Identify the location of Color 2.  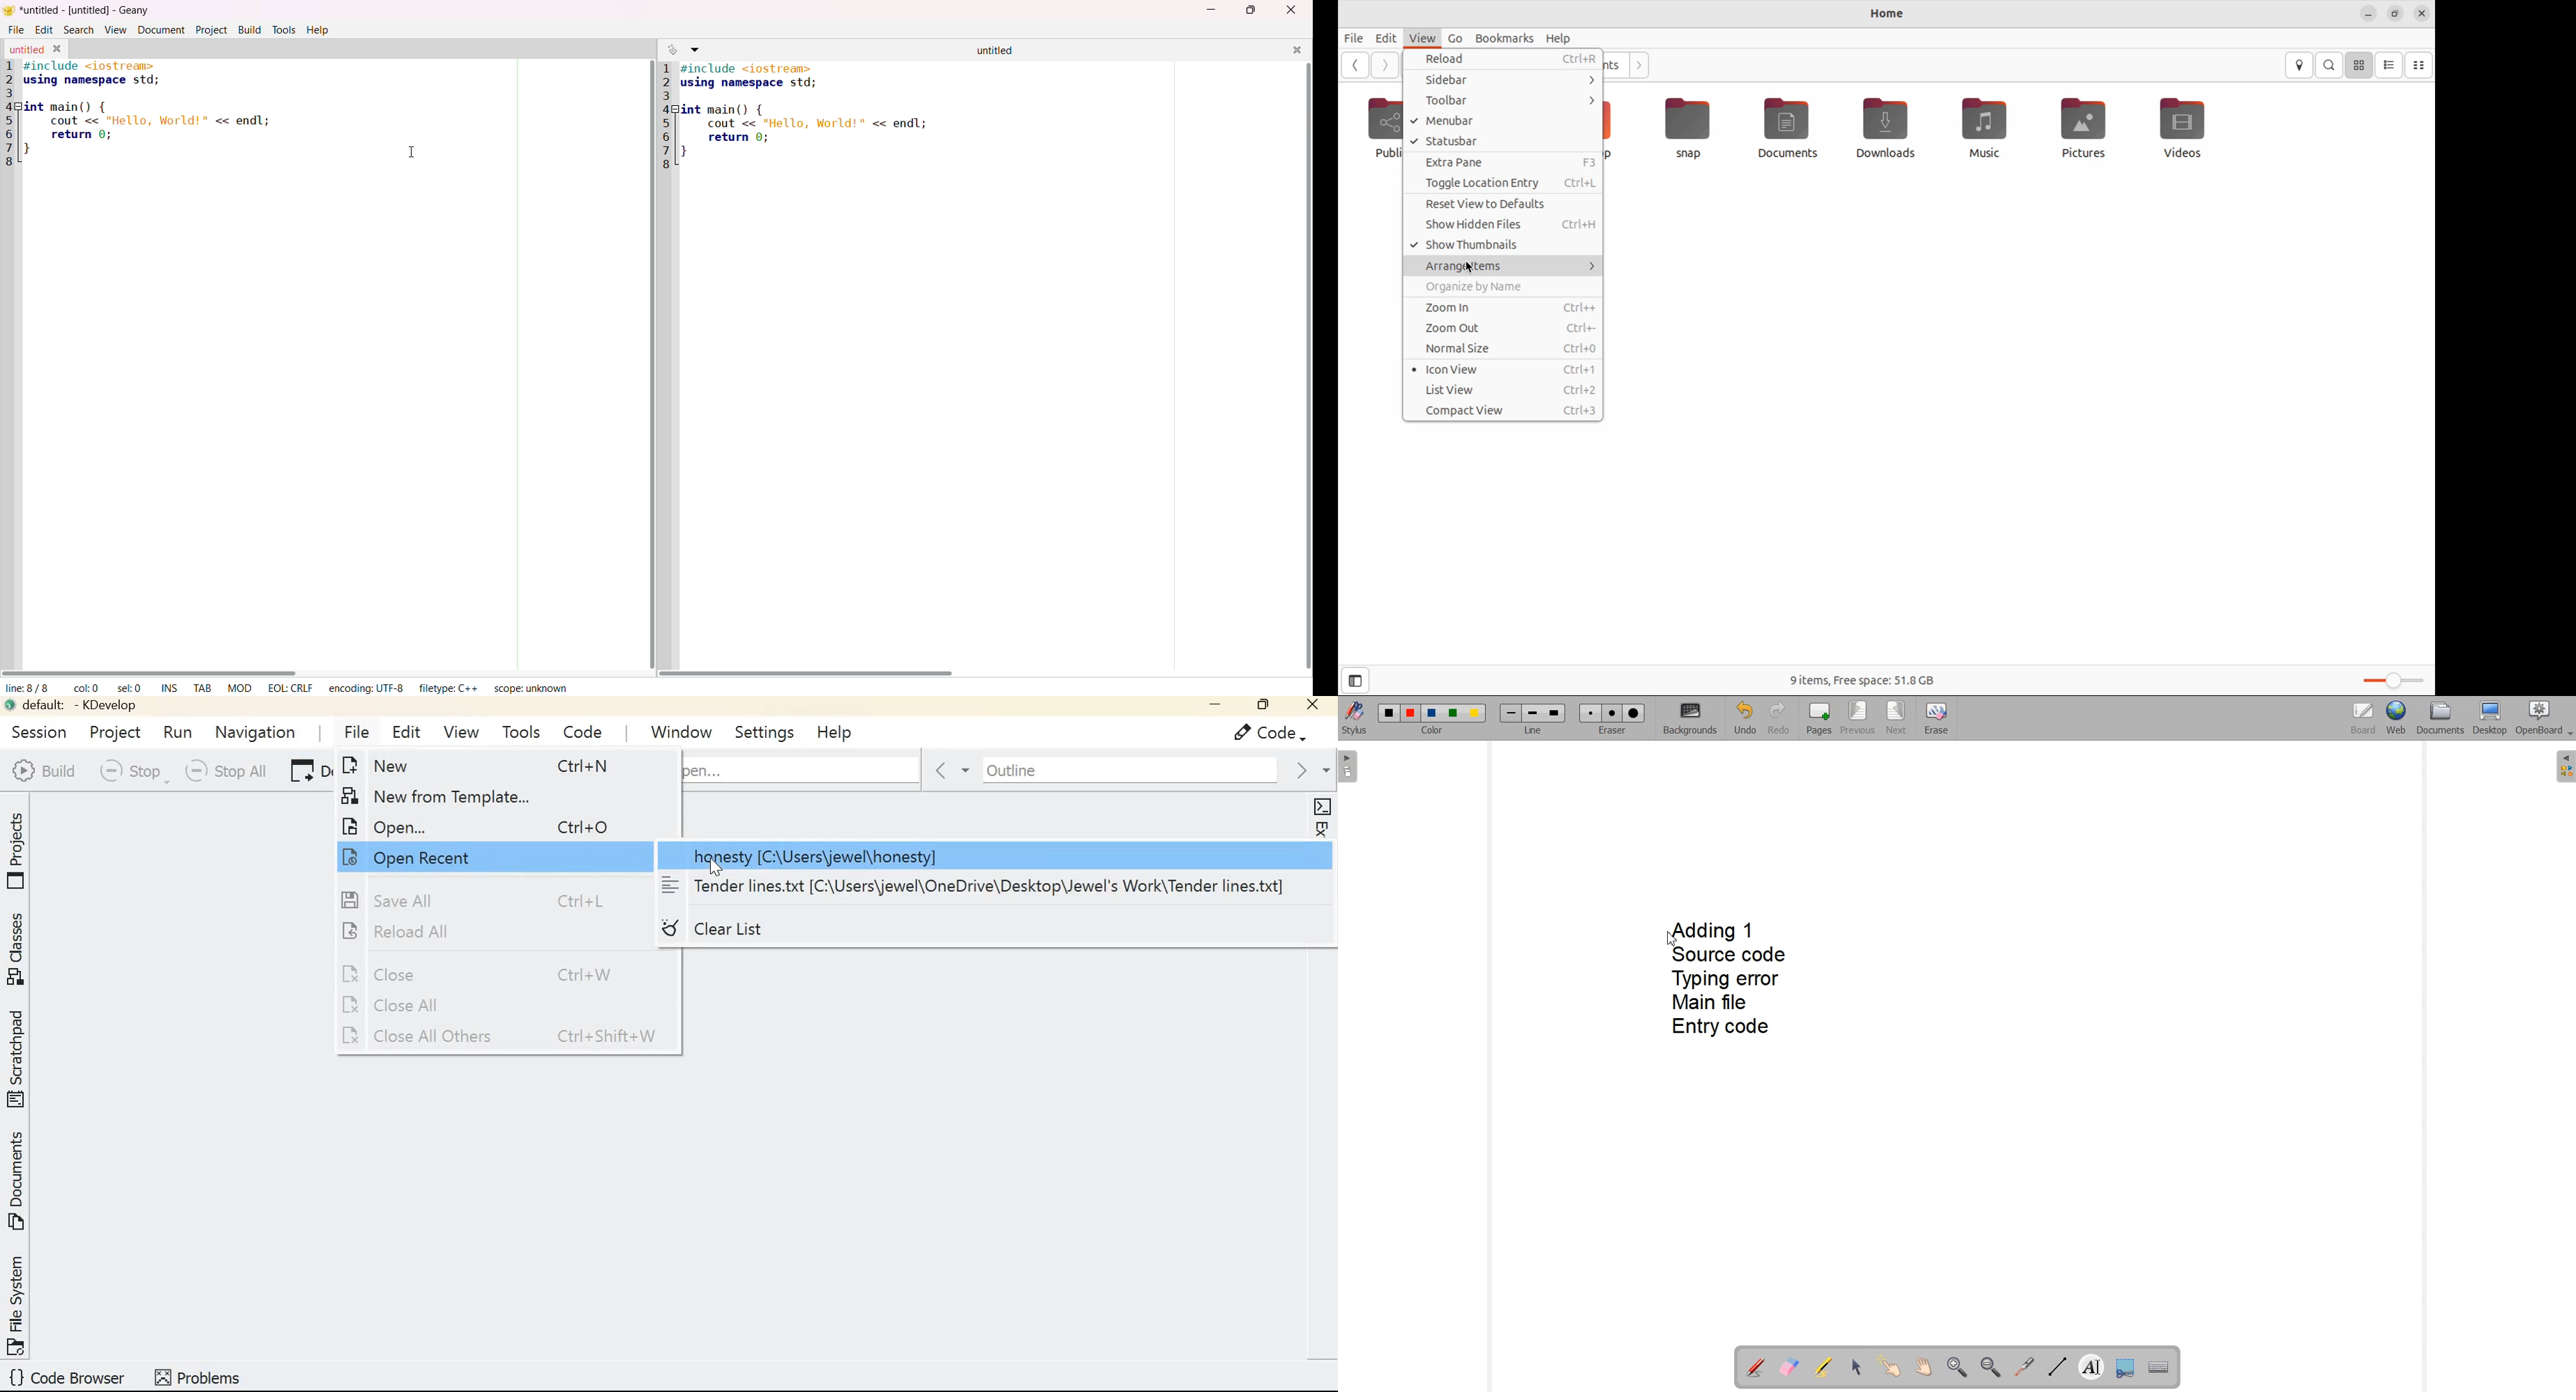
(1411, 713).